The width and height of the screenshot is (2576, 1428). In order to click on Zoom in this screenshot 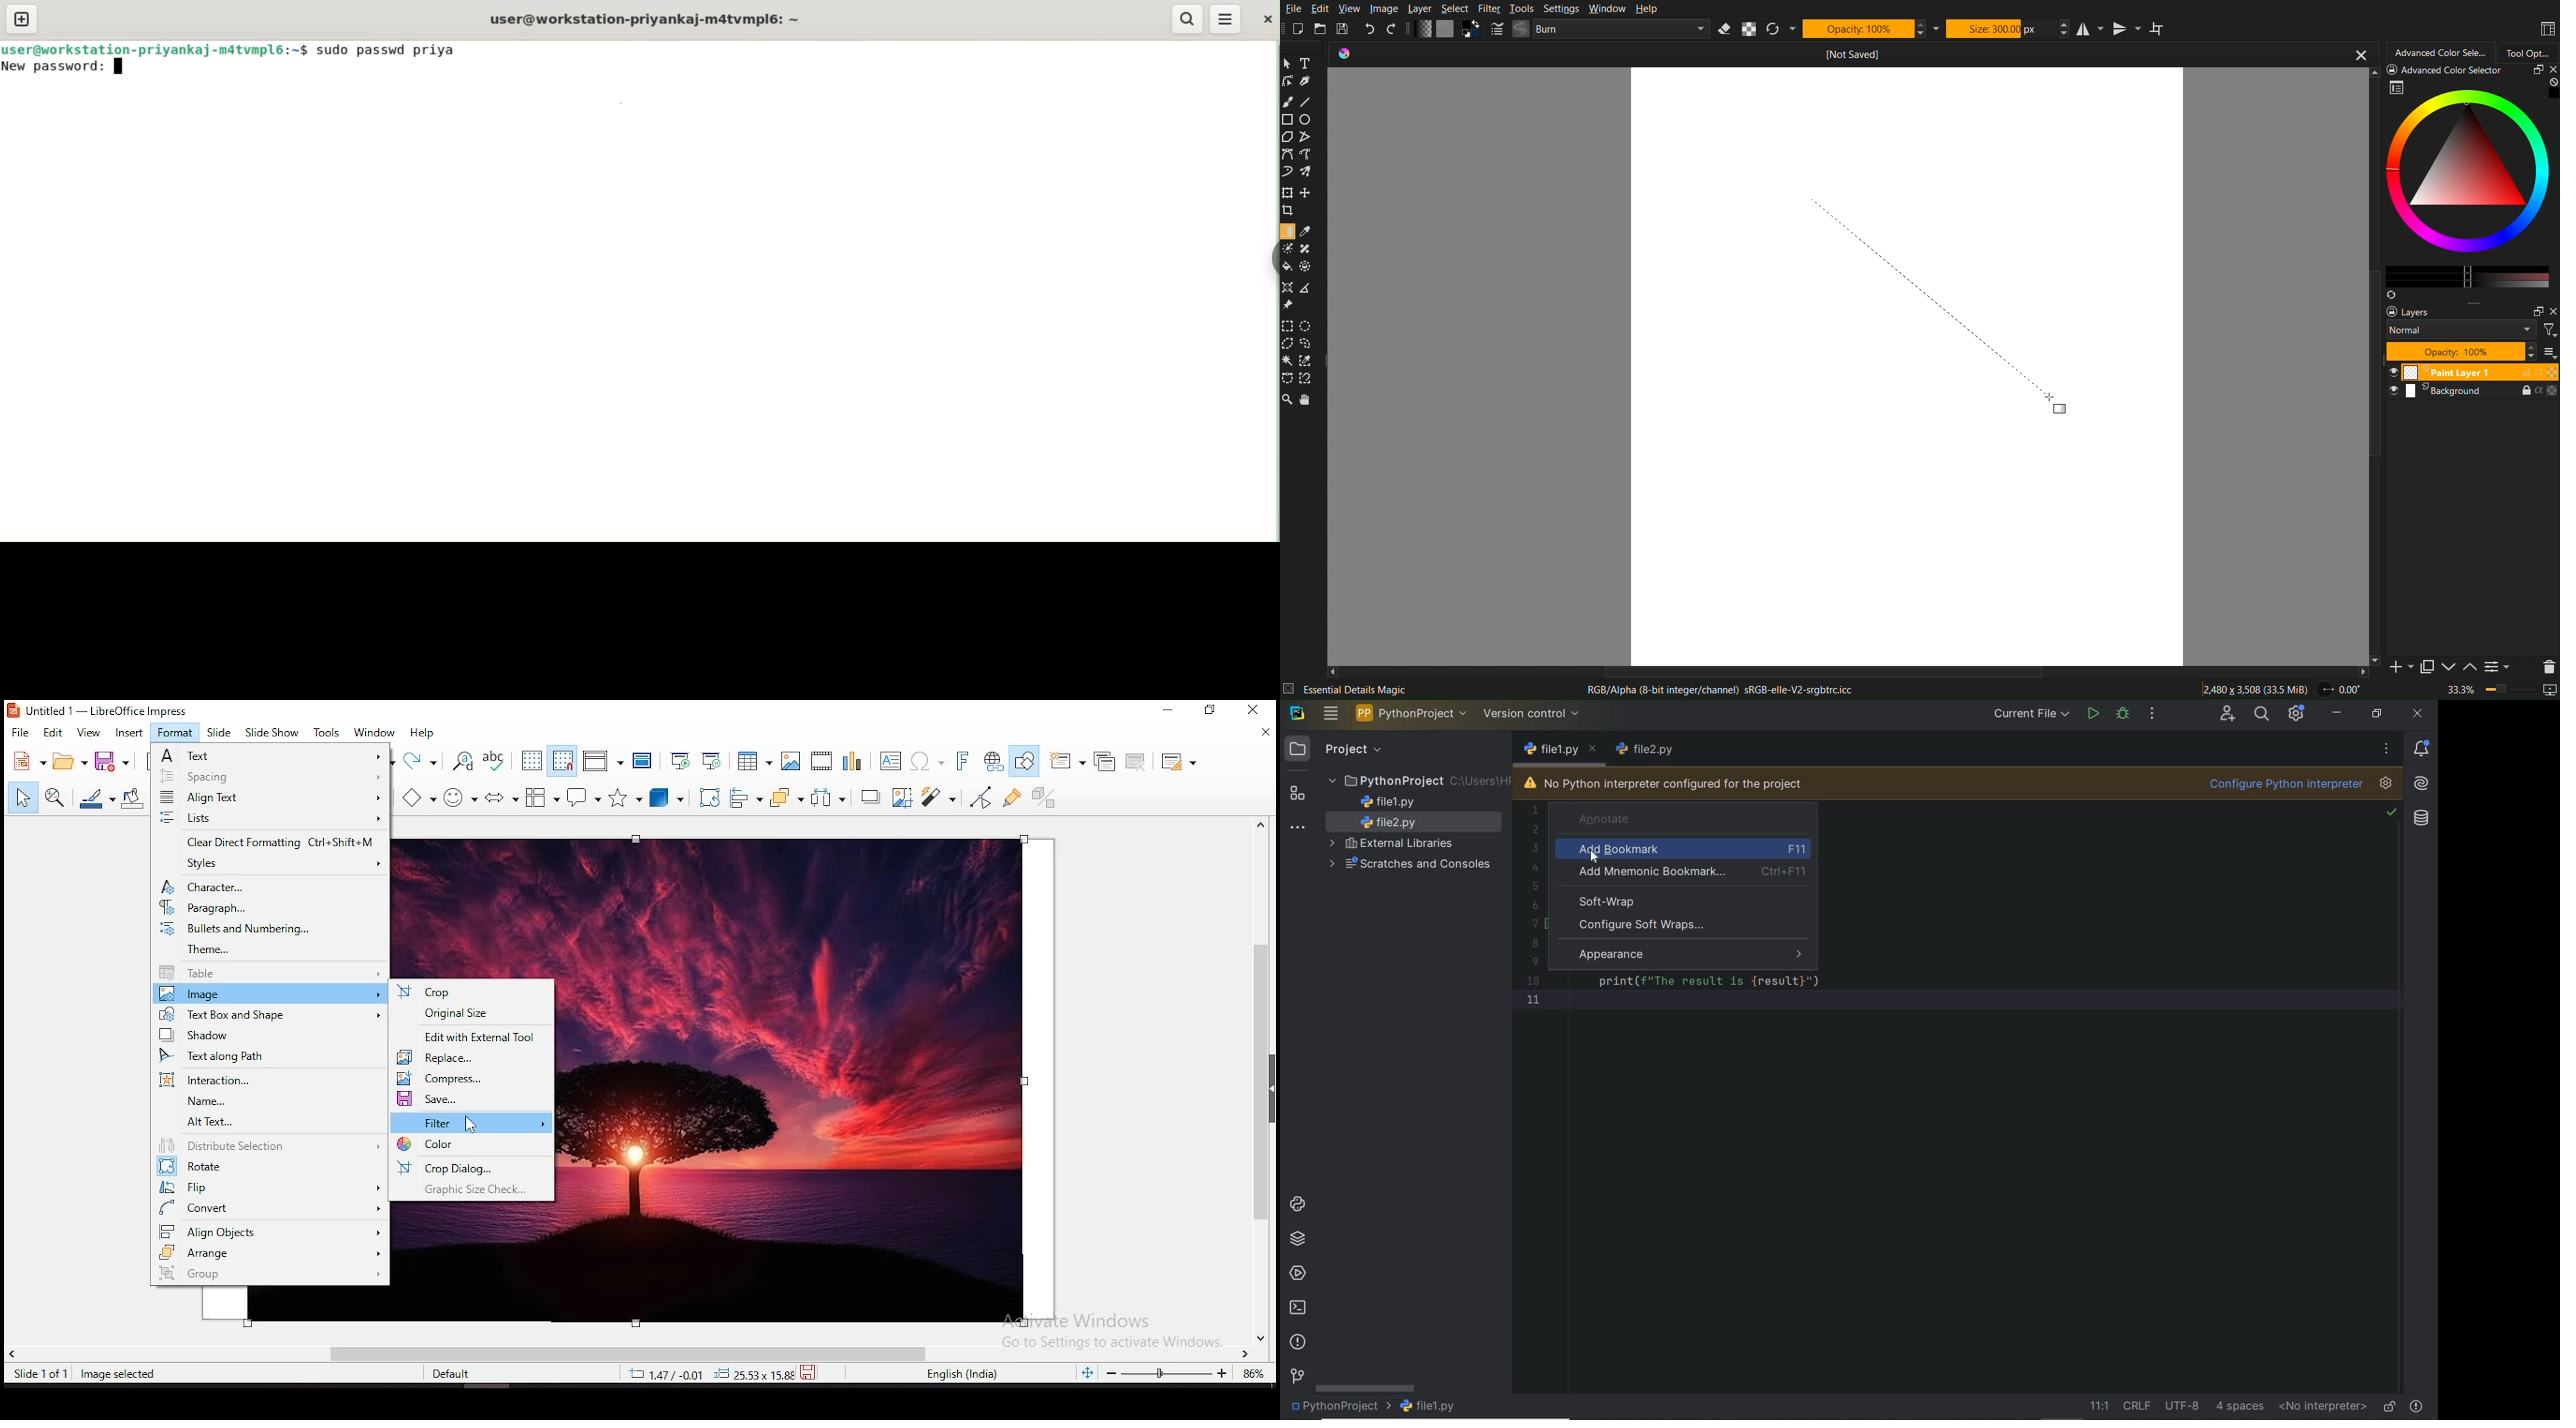, I will do `click(2503, 692)`.